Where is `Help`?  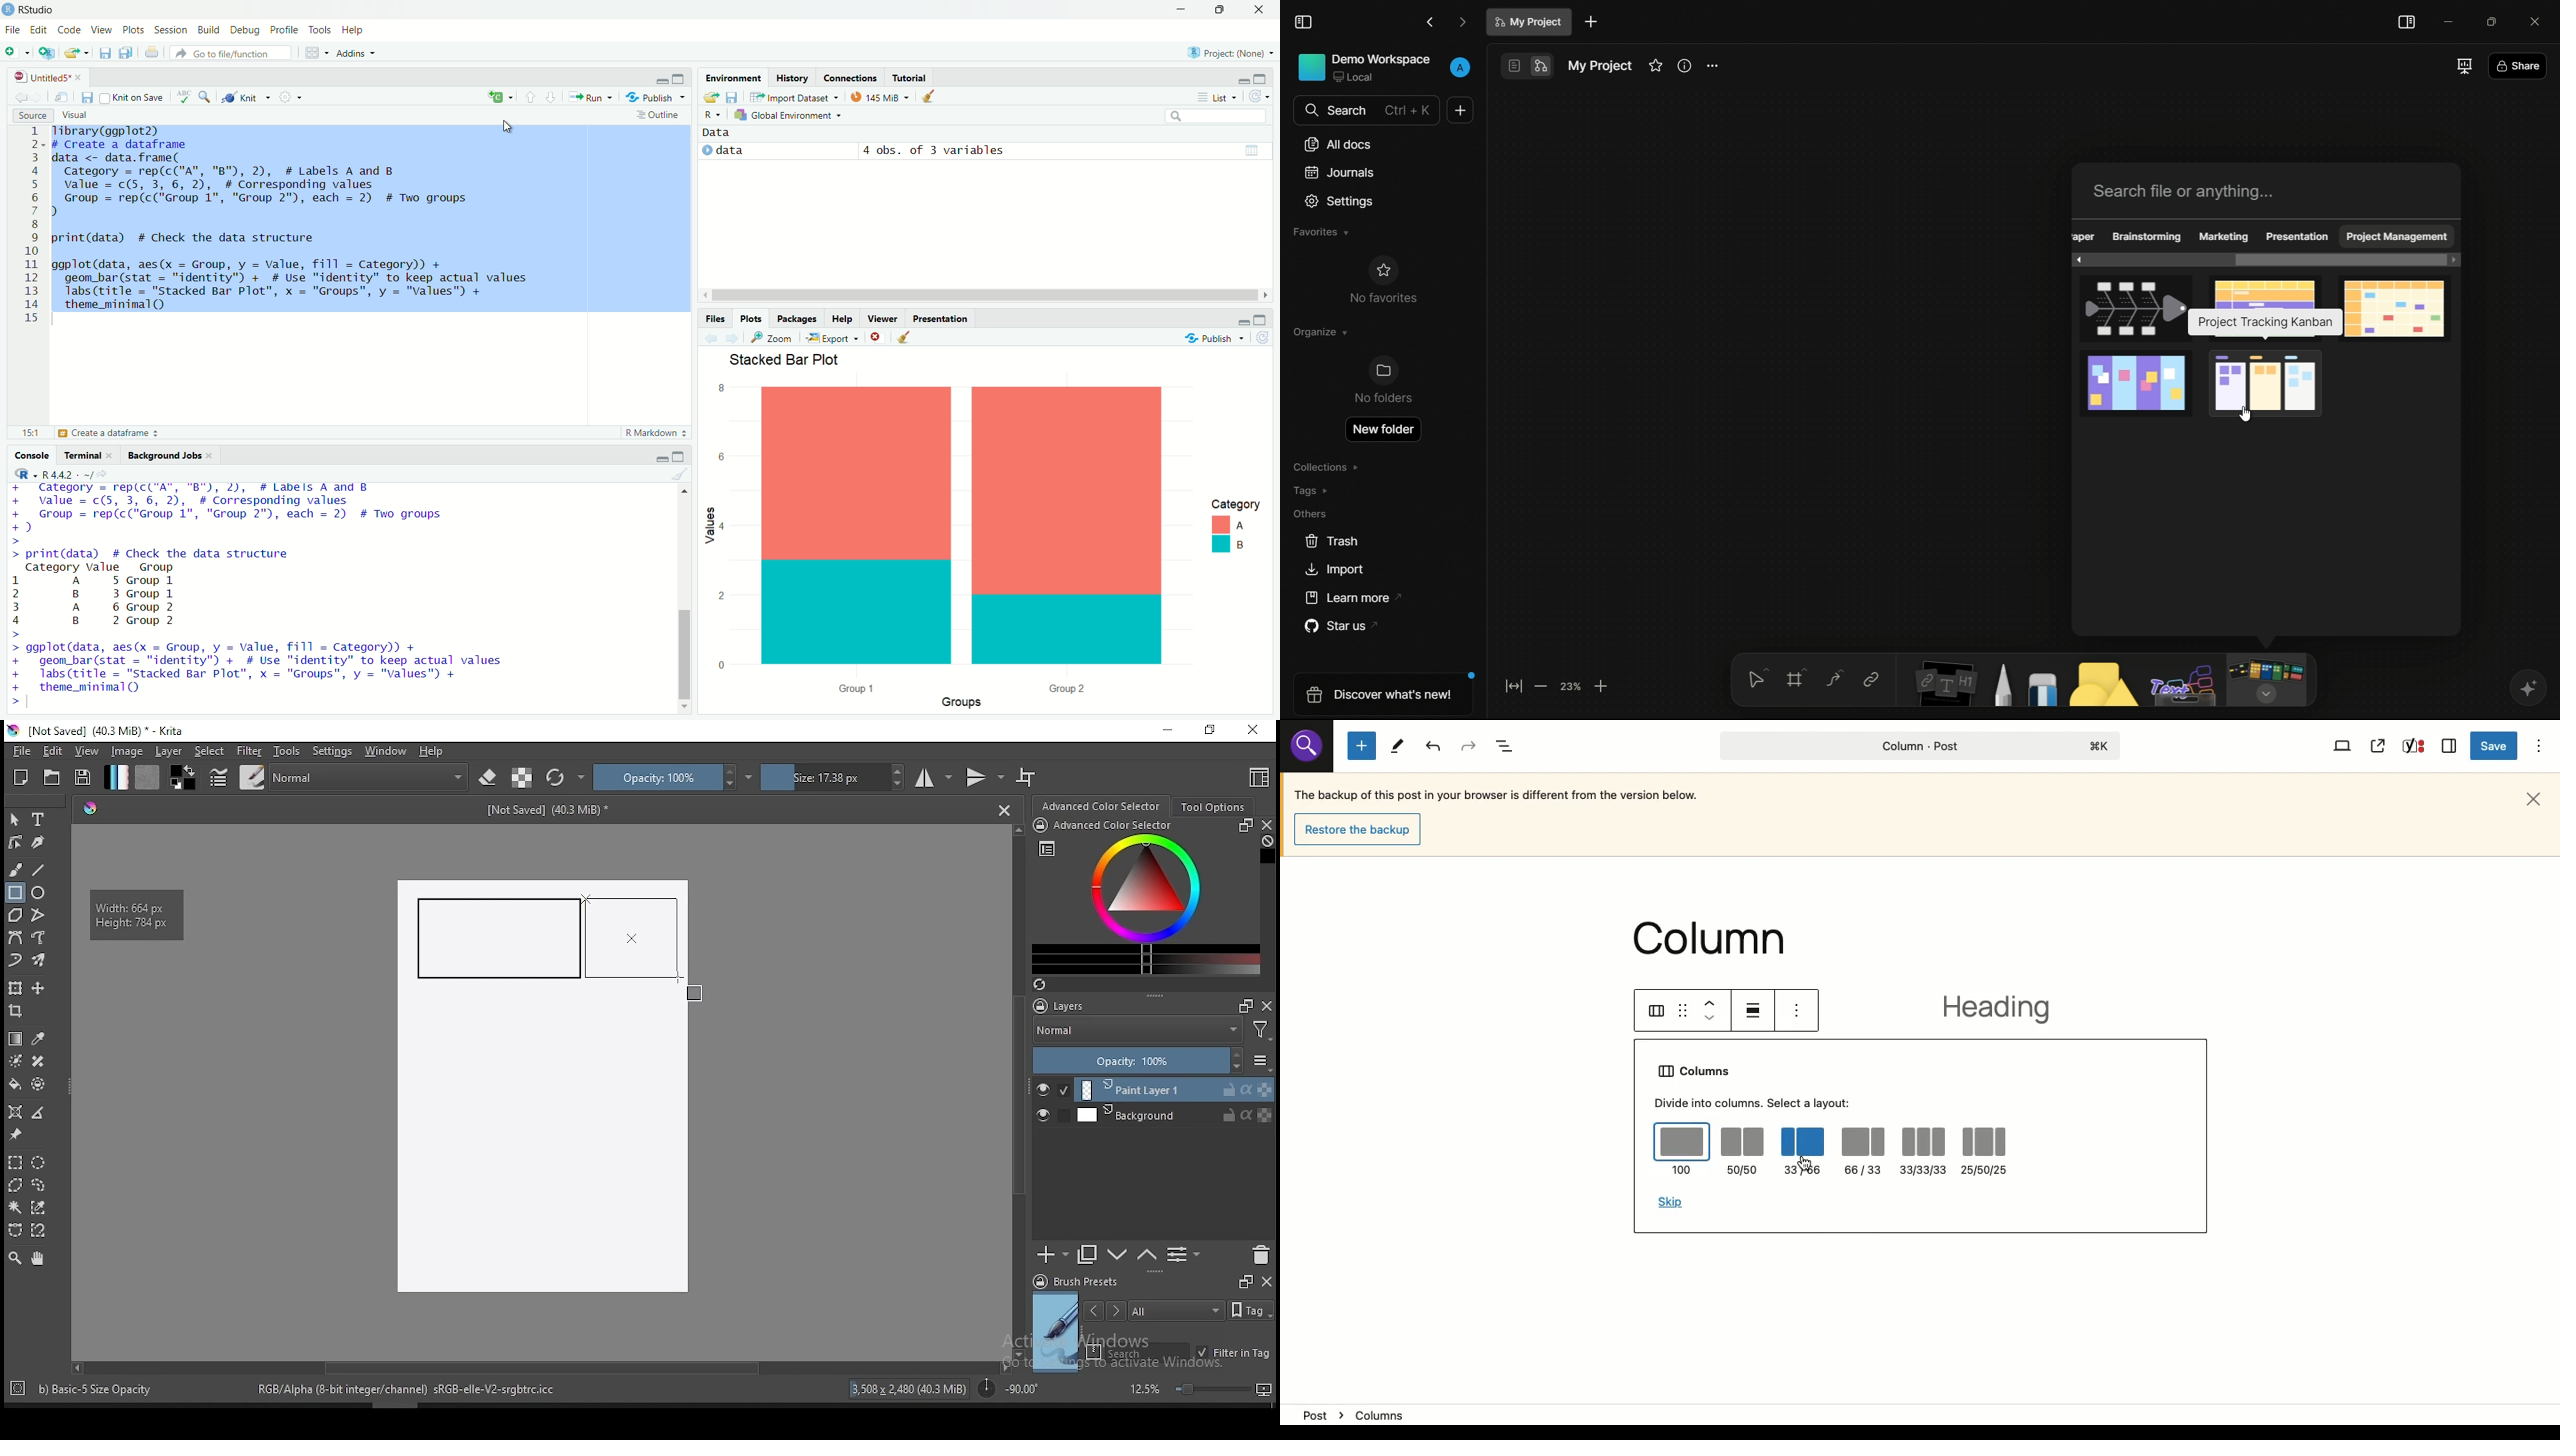
Help is located at coordinates (841, 317).